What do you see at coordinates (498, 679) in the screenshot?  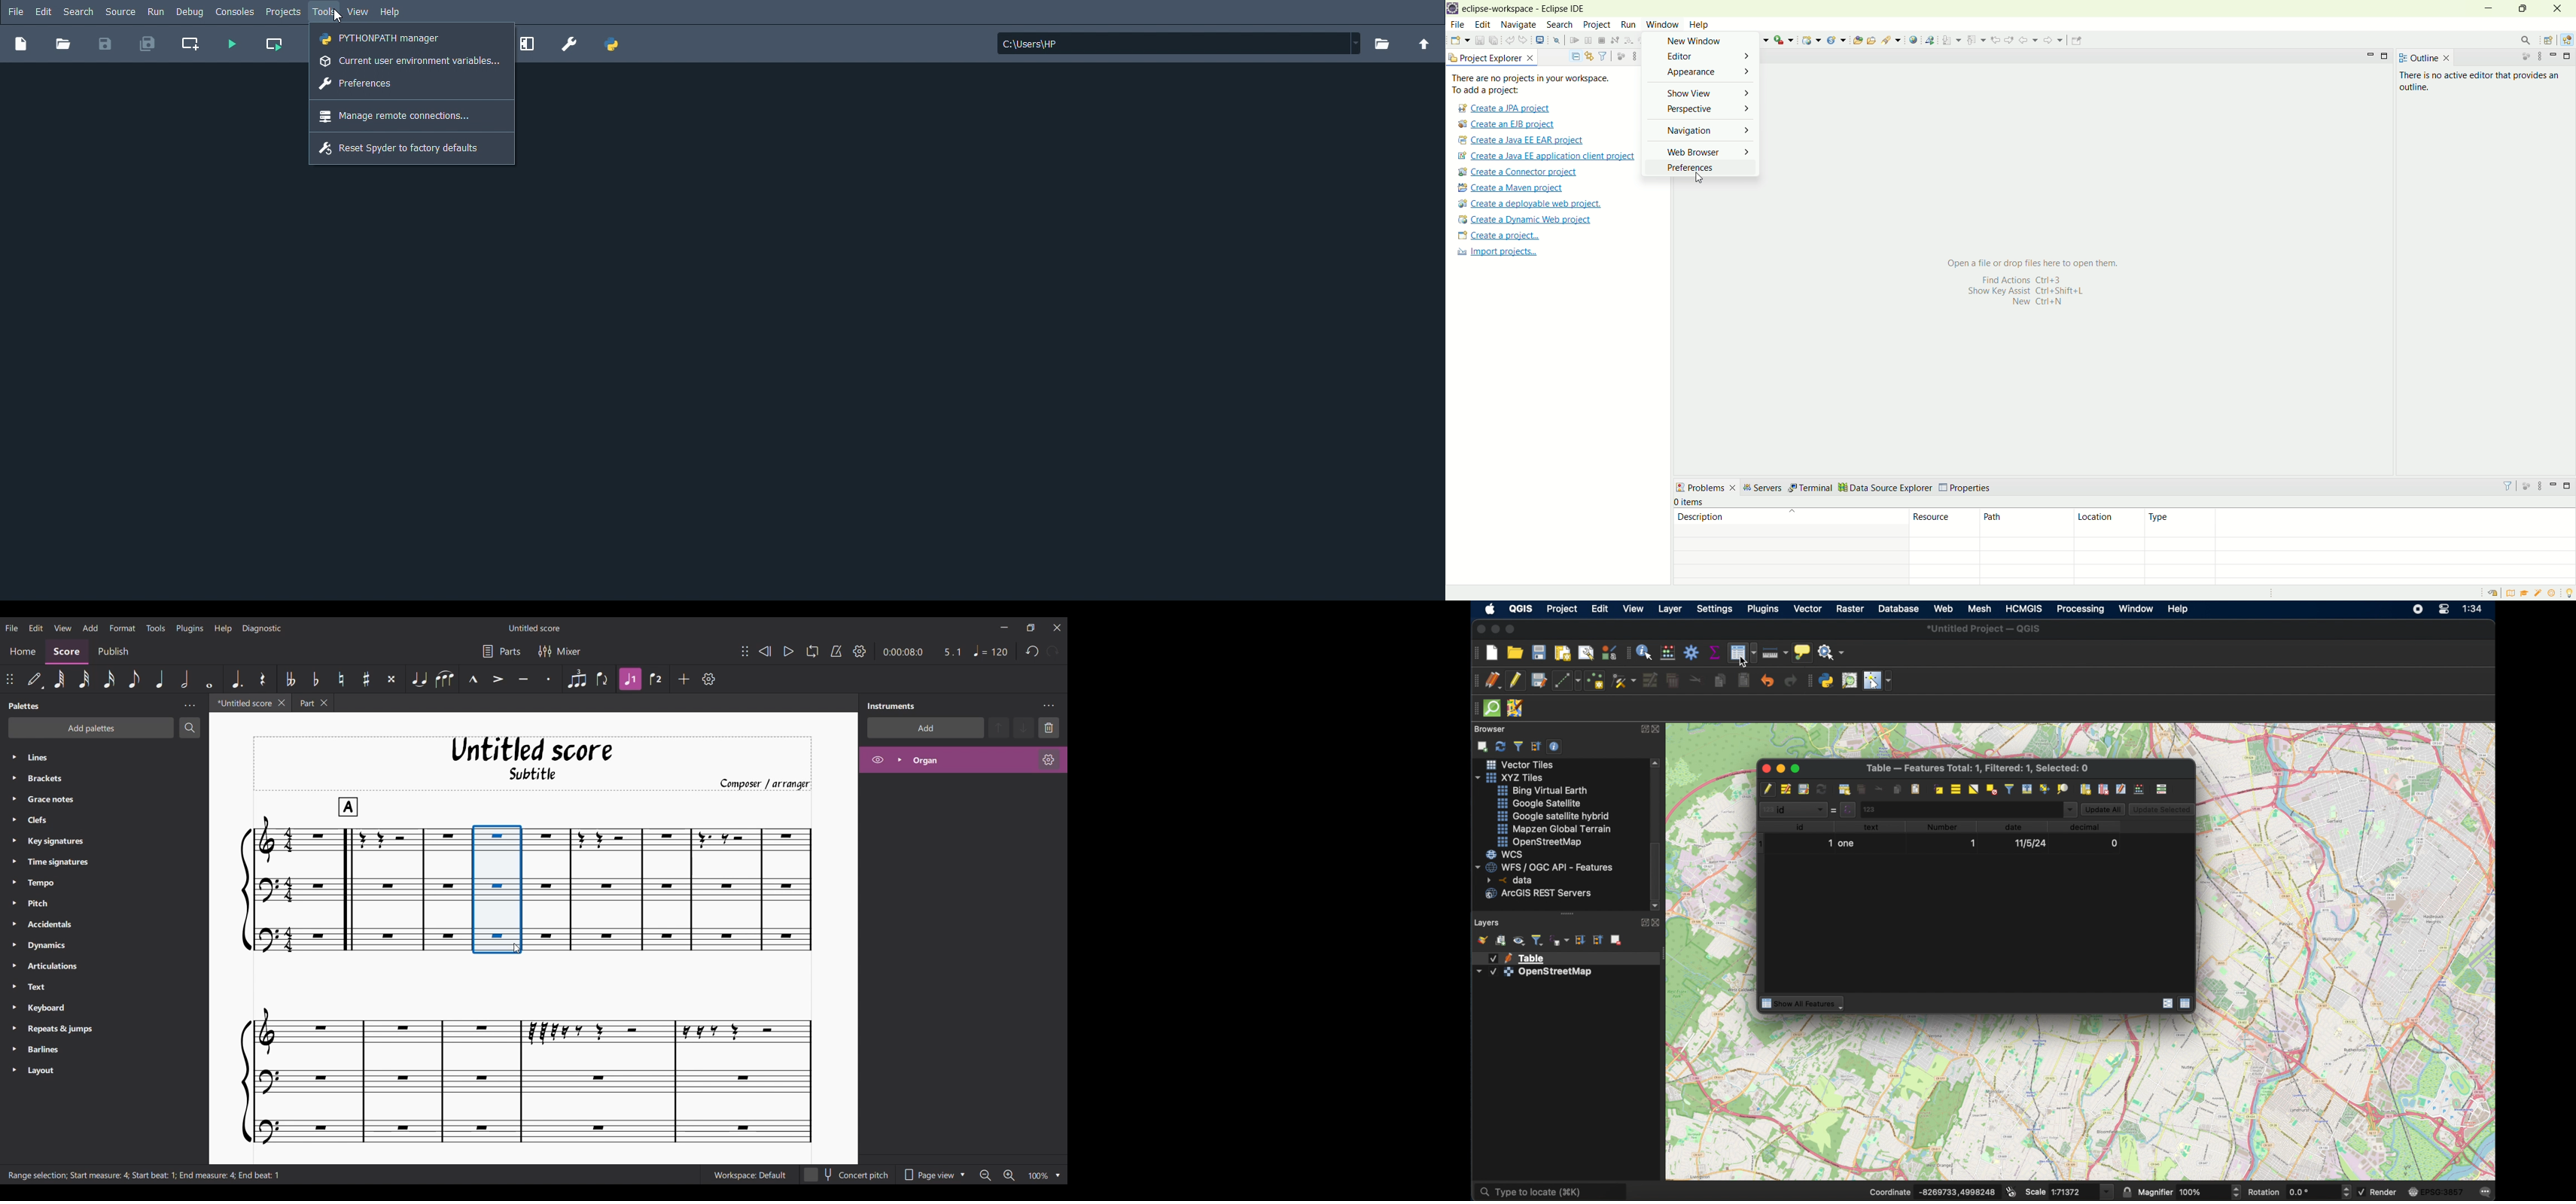 I see `Accent` at bounding box center [498, 679].